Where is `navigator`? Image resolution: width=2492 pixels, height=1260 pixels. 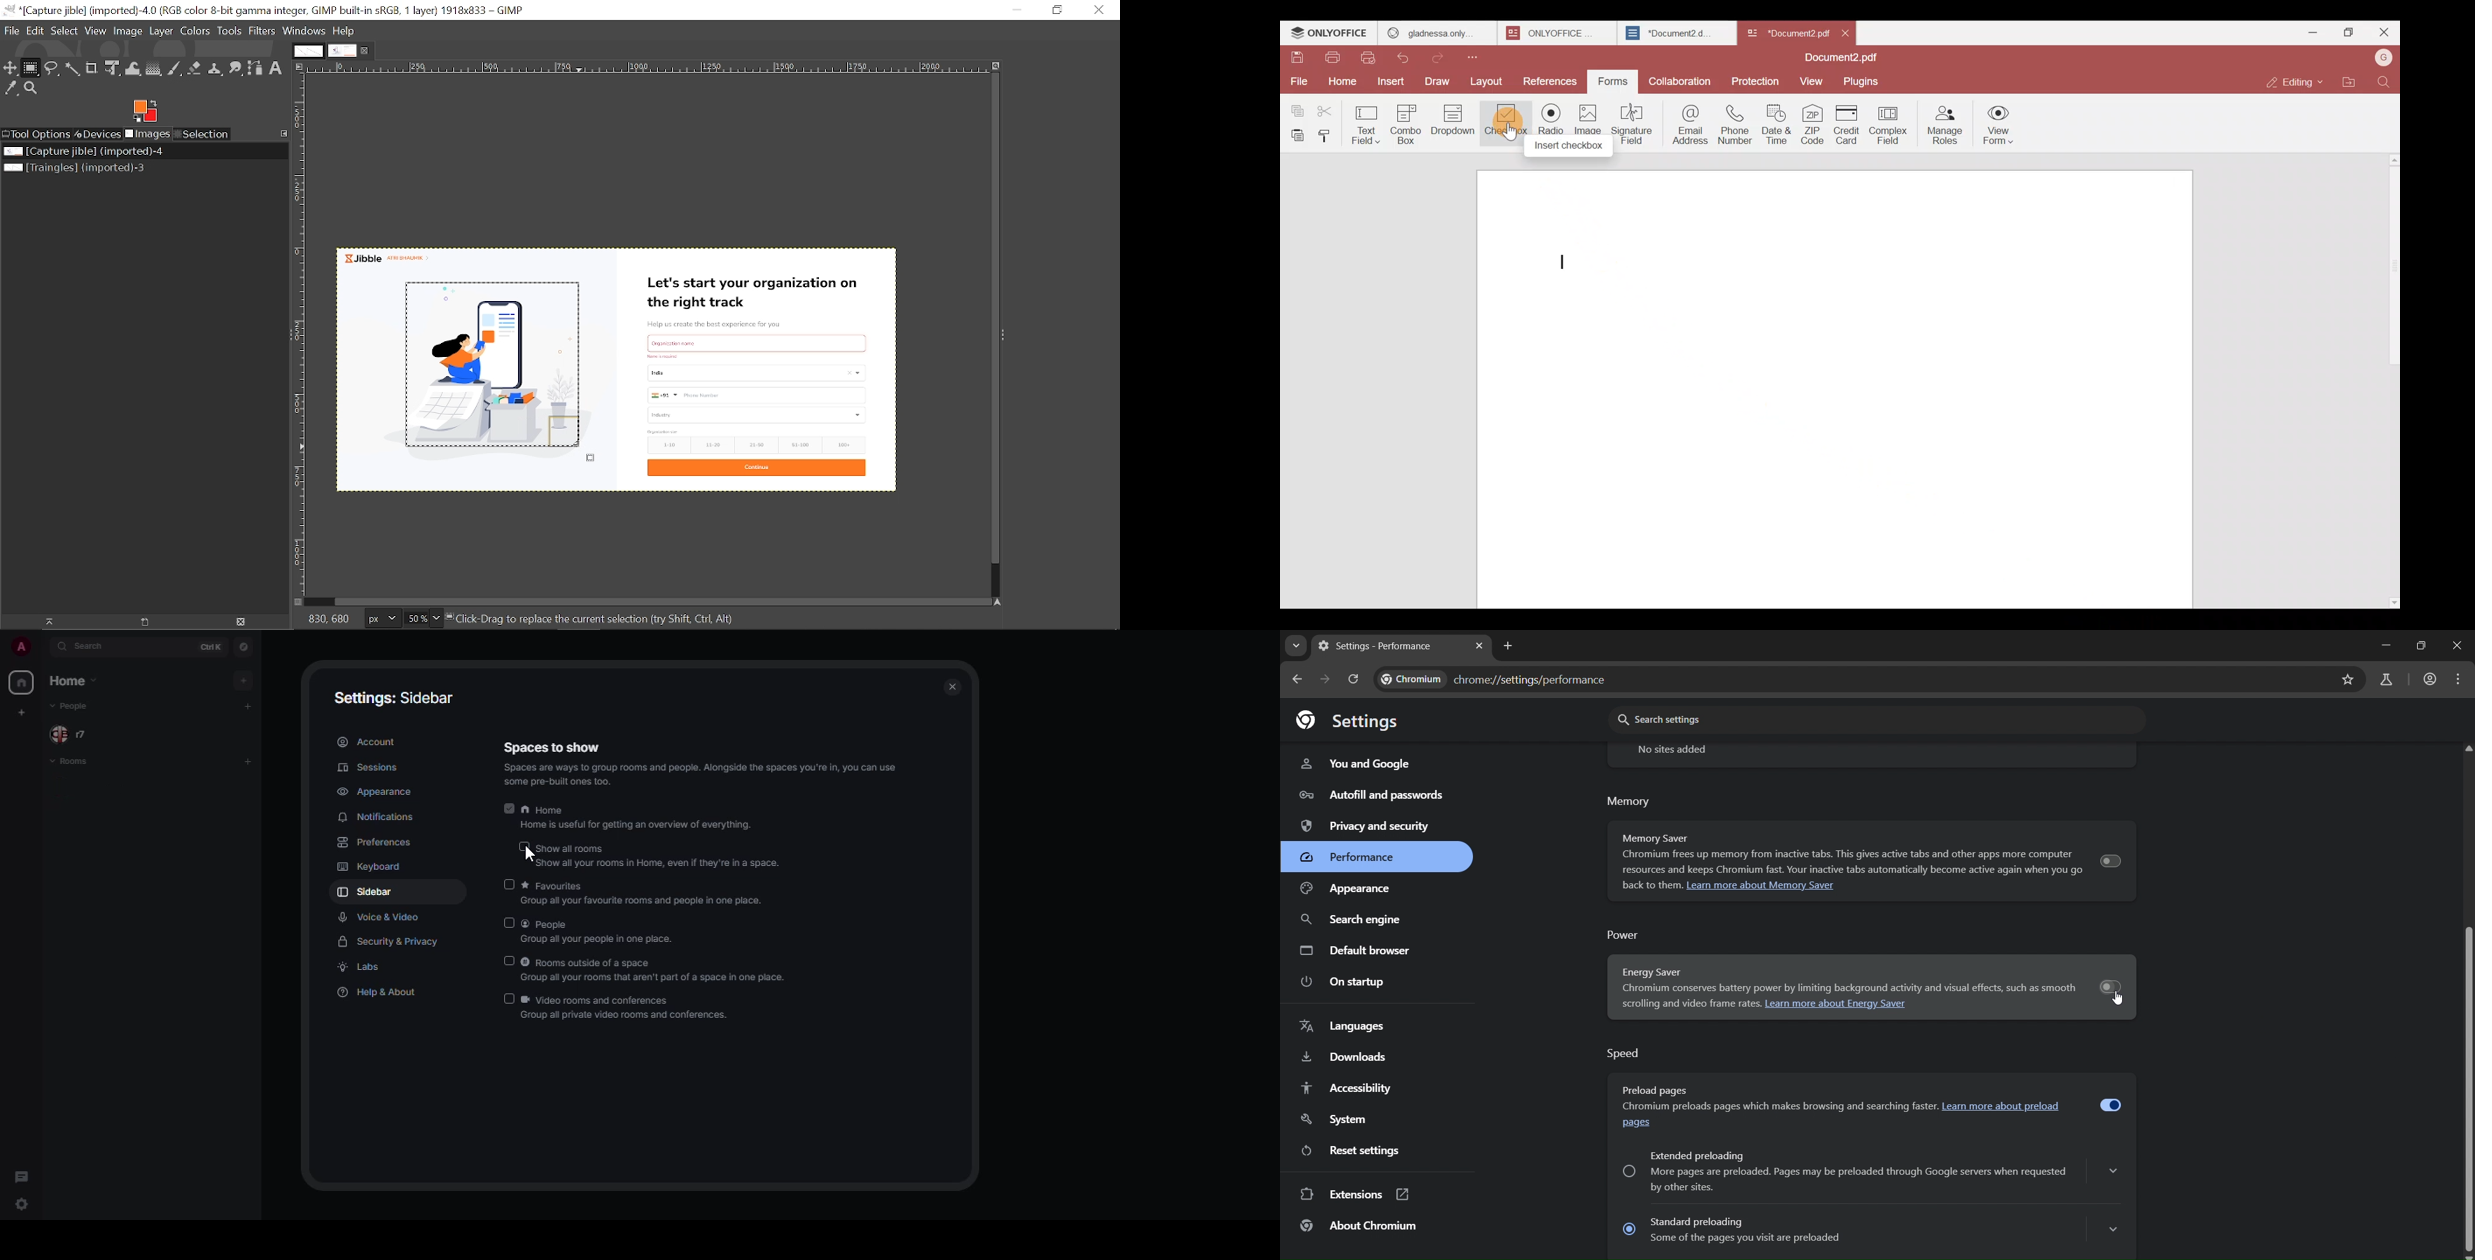
navigator is located at coordinates (245, 647).